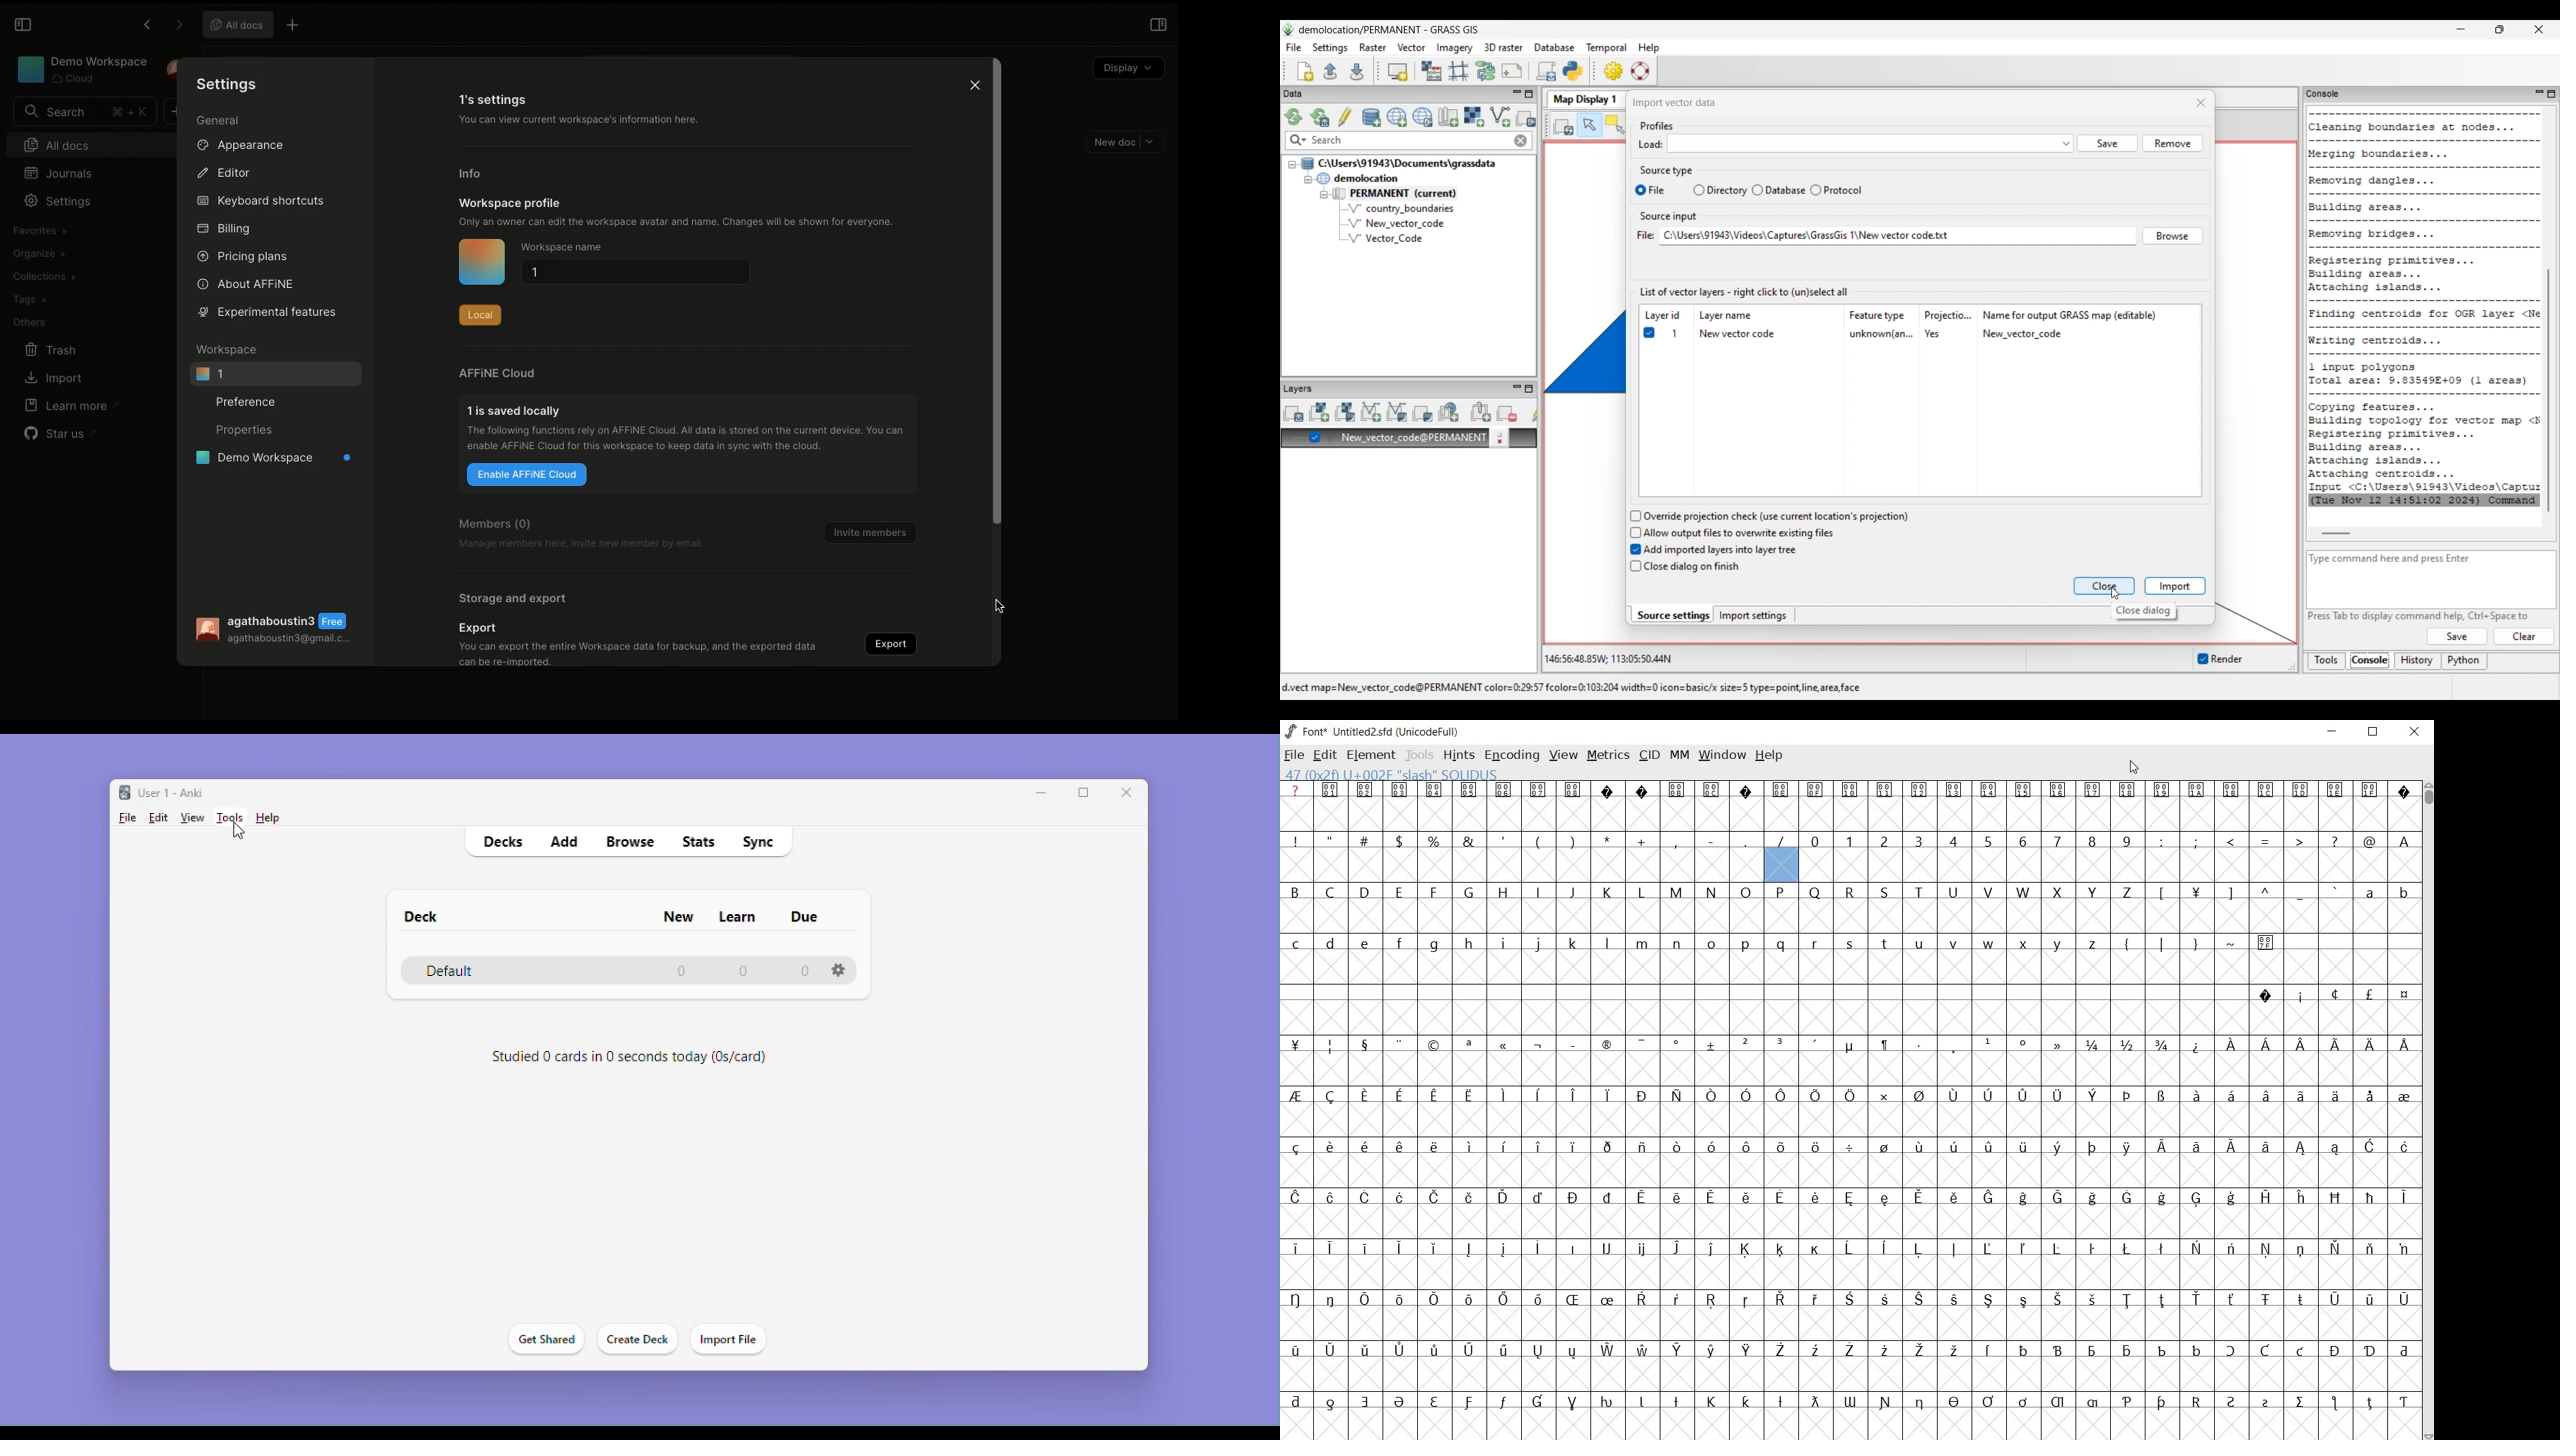  What do you see at coordinates (894, 645) in the screenshot?
I see `Export` at bounding box center [894, 645].